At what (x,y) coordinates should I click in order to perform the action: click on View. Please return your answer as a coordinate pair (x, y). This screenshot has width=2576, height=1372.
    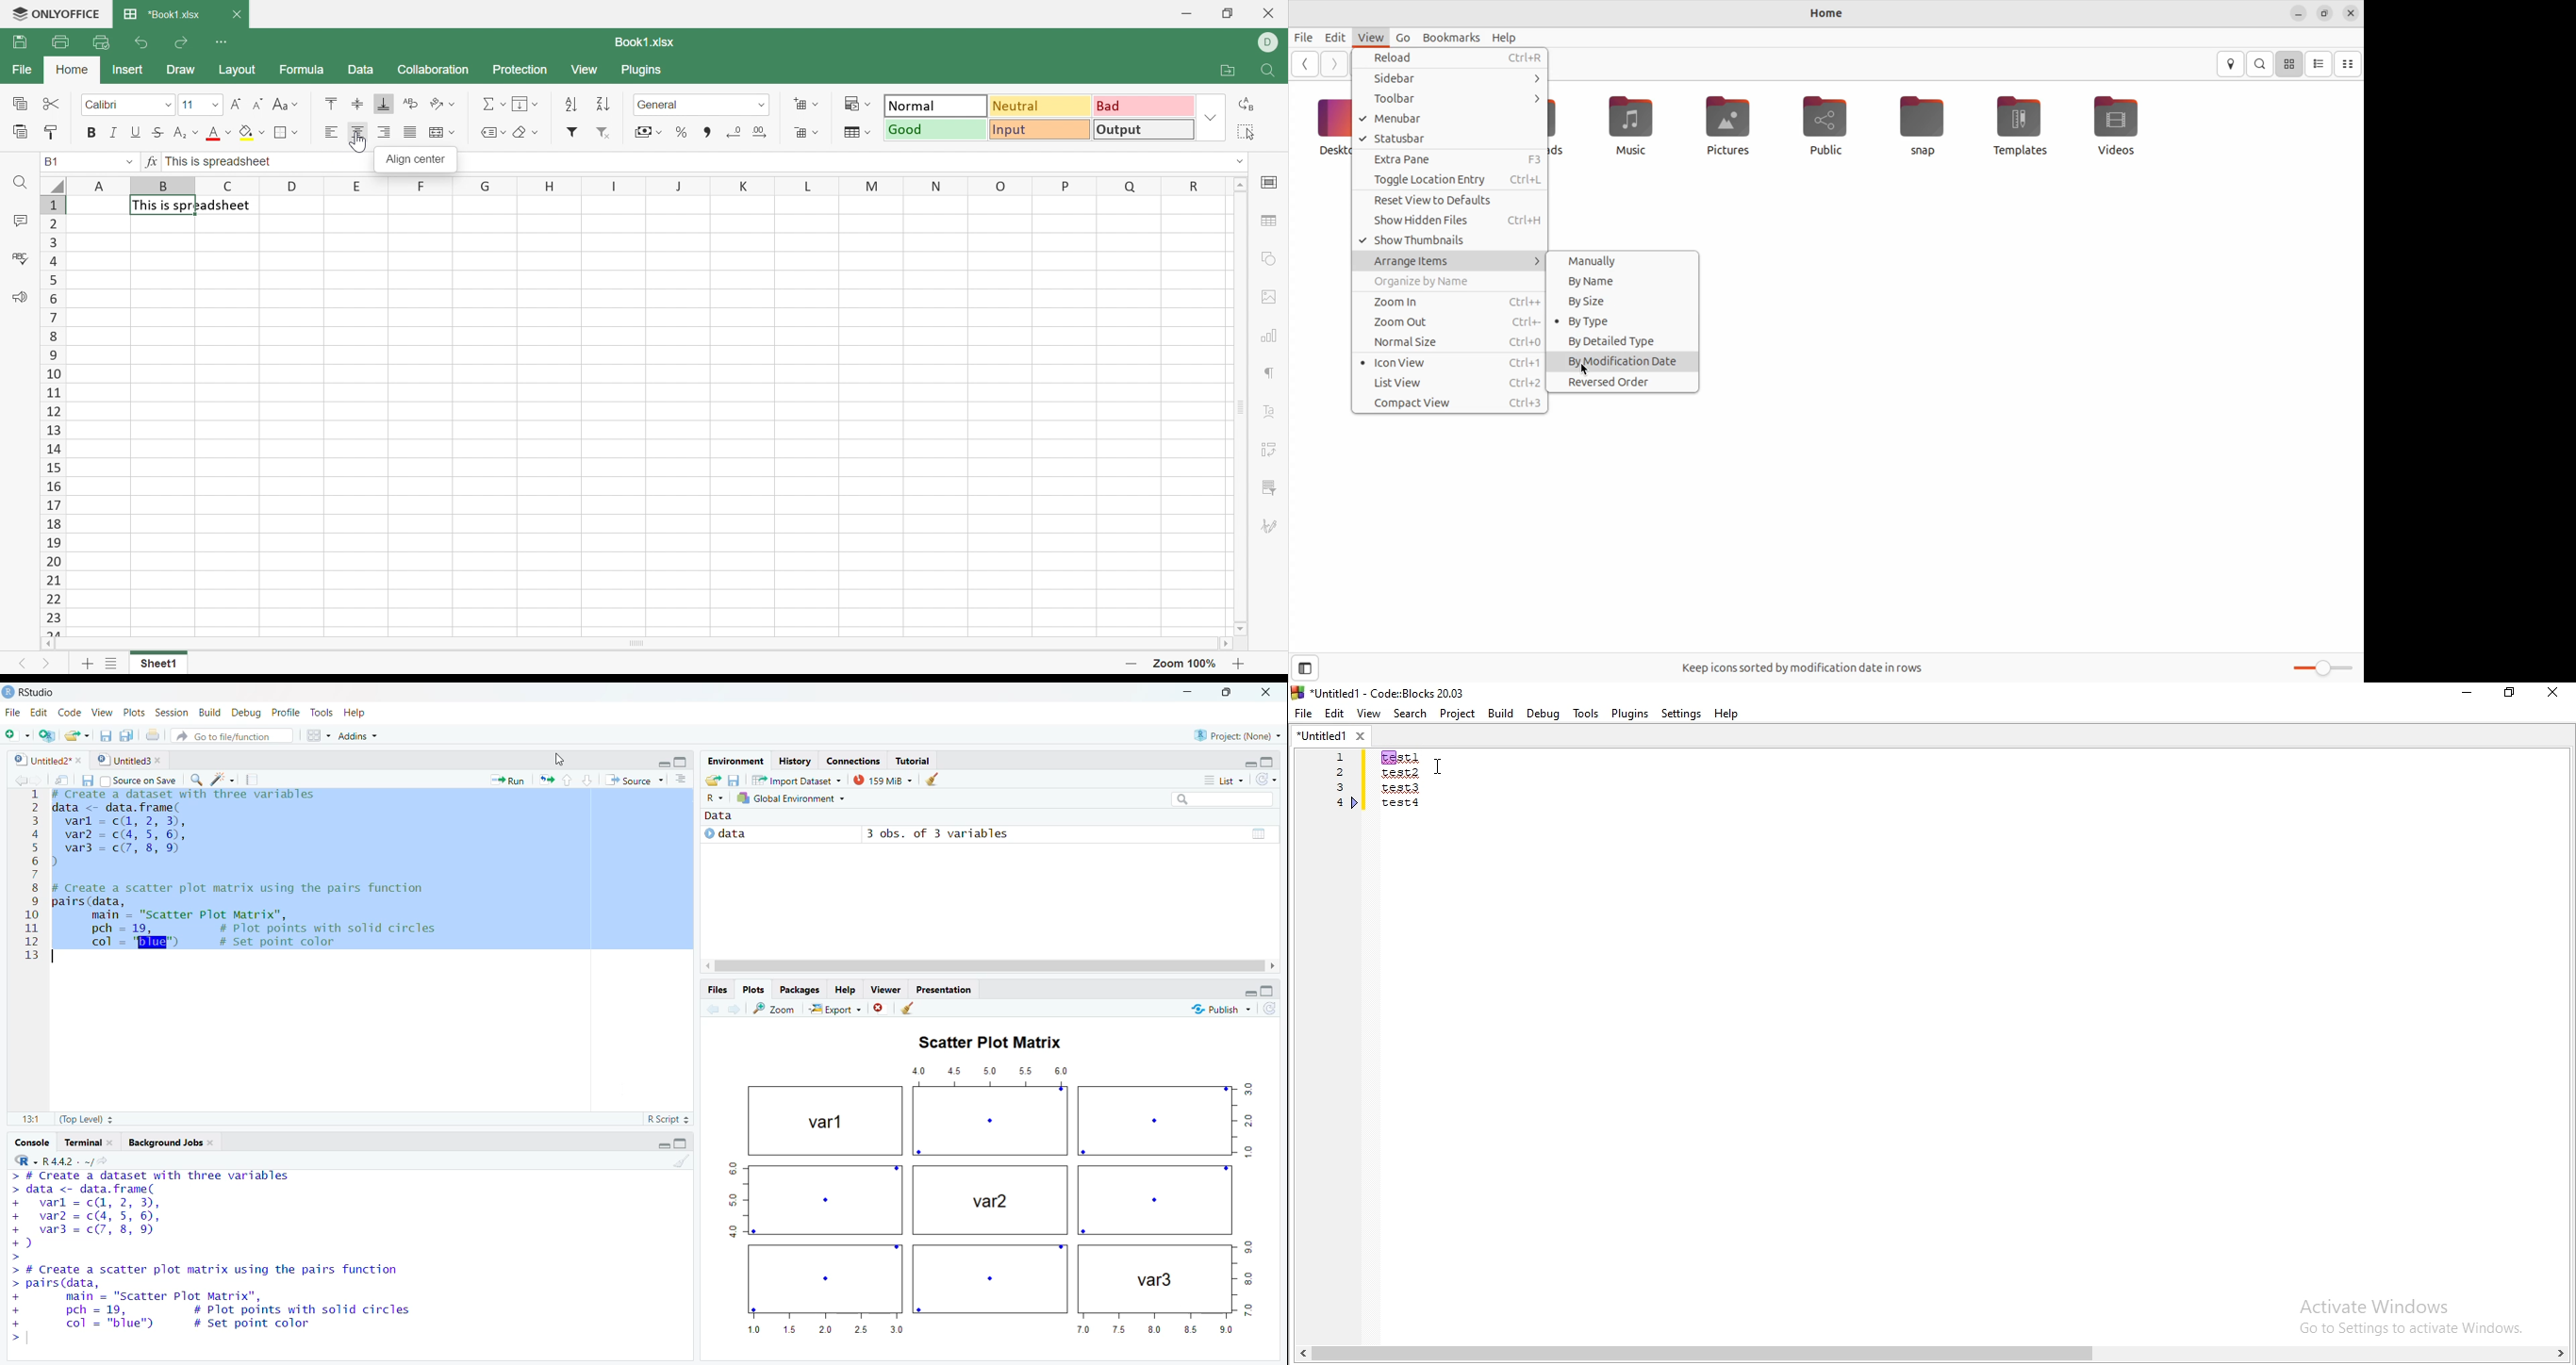
    Looking at the image, I should click on (103, 709).